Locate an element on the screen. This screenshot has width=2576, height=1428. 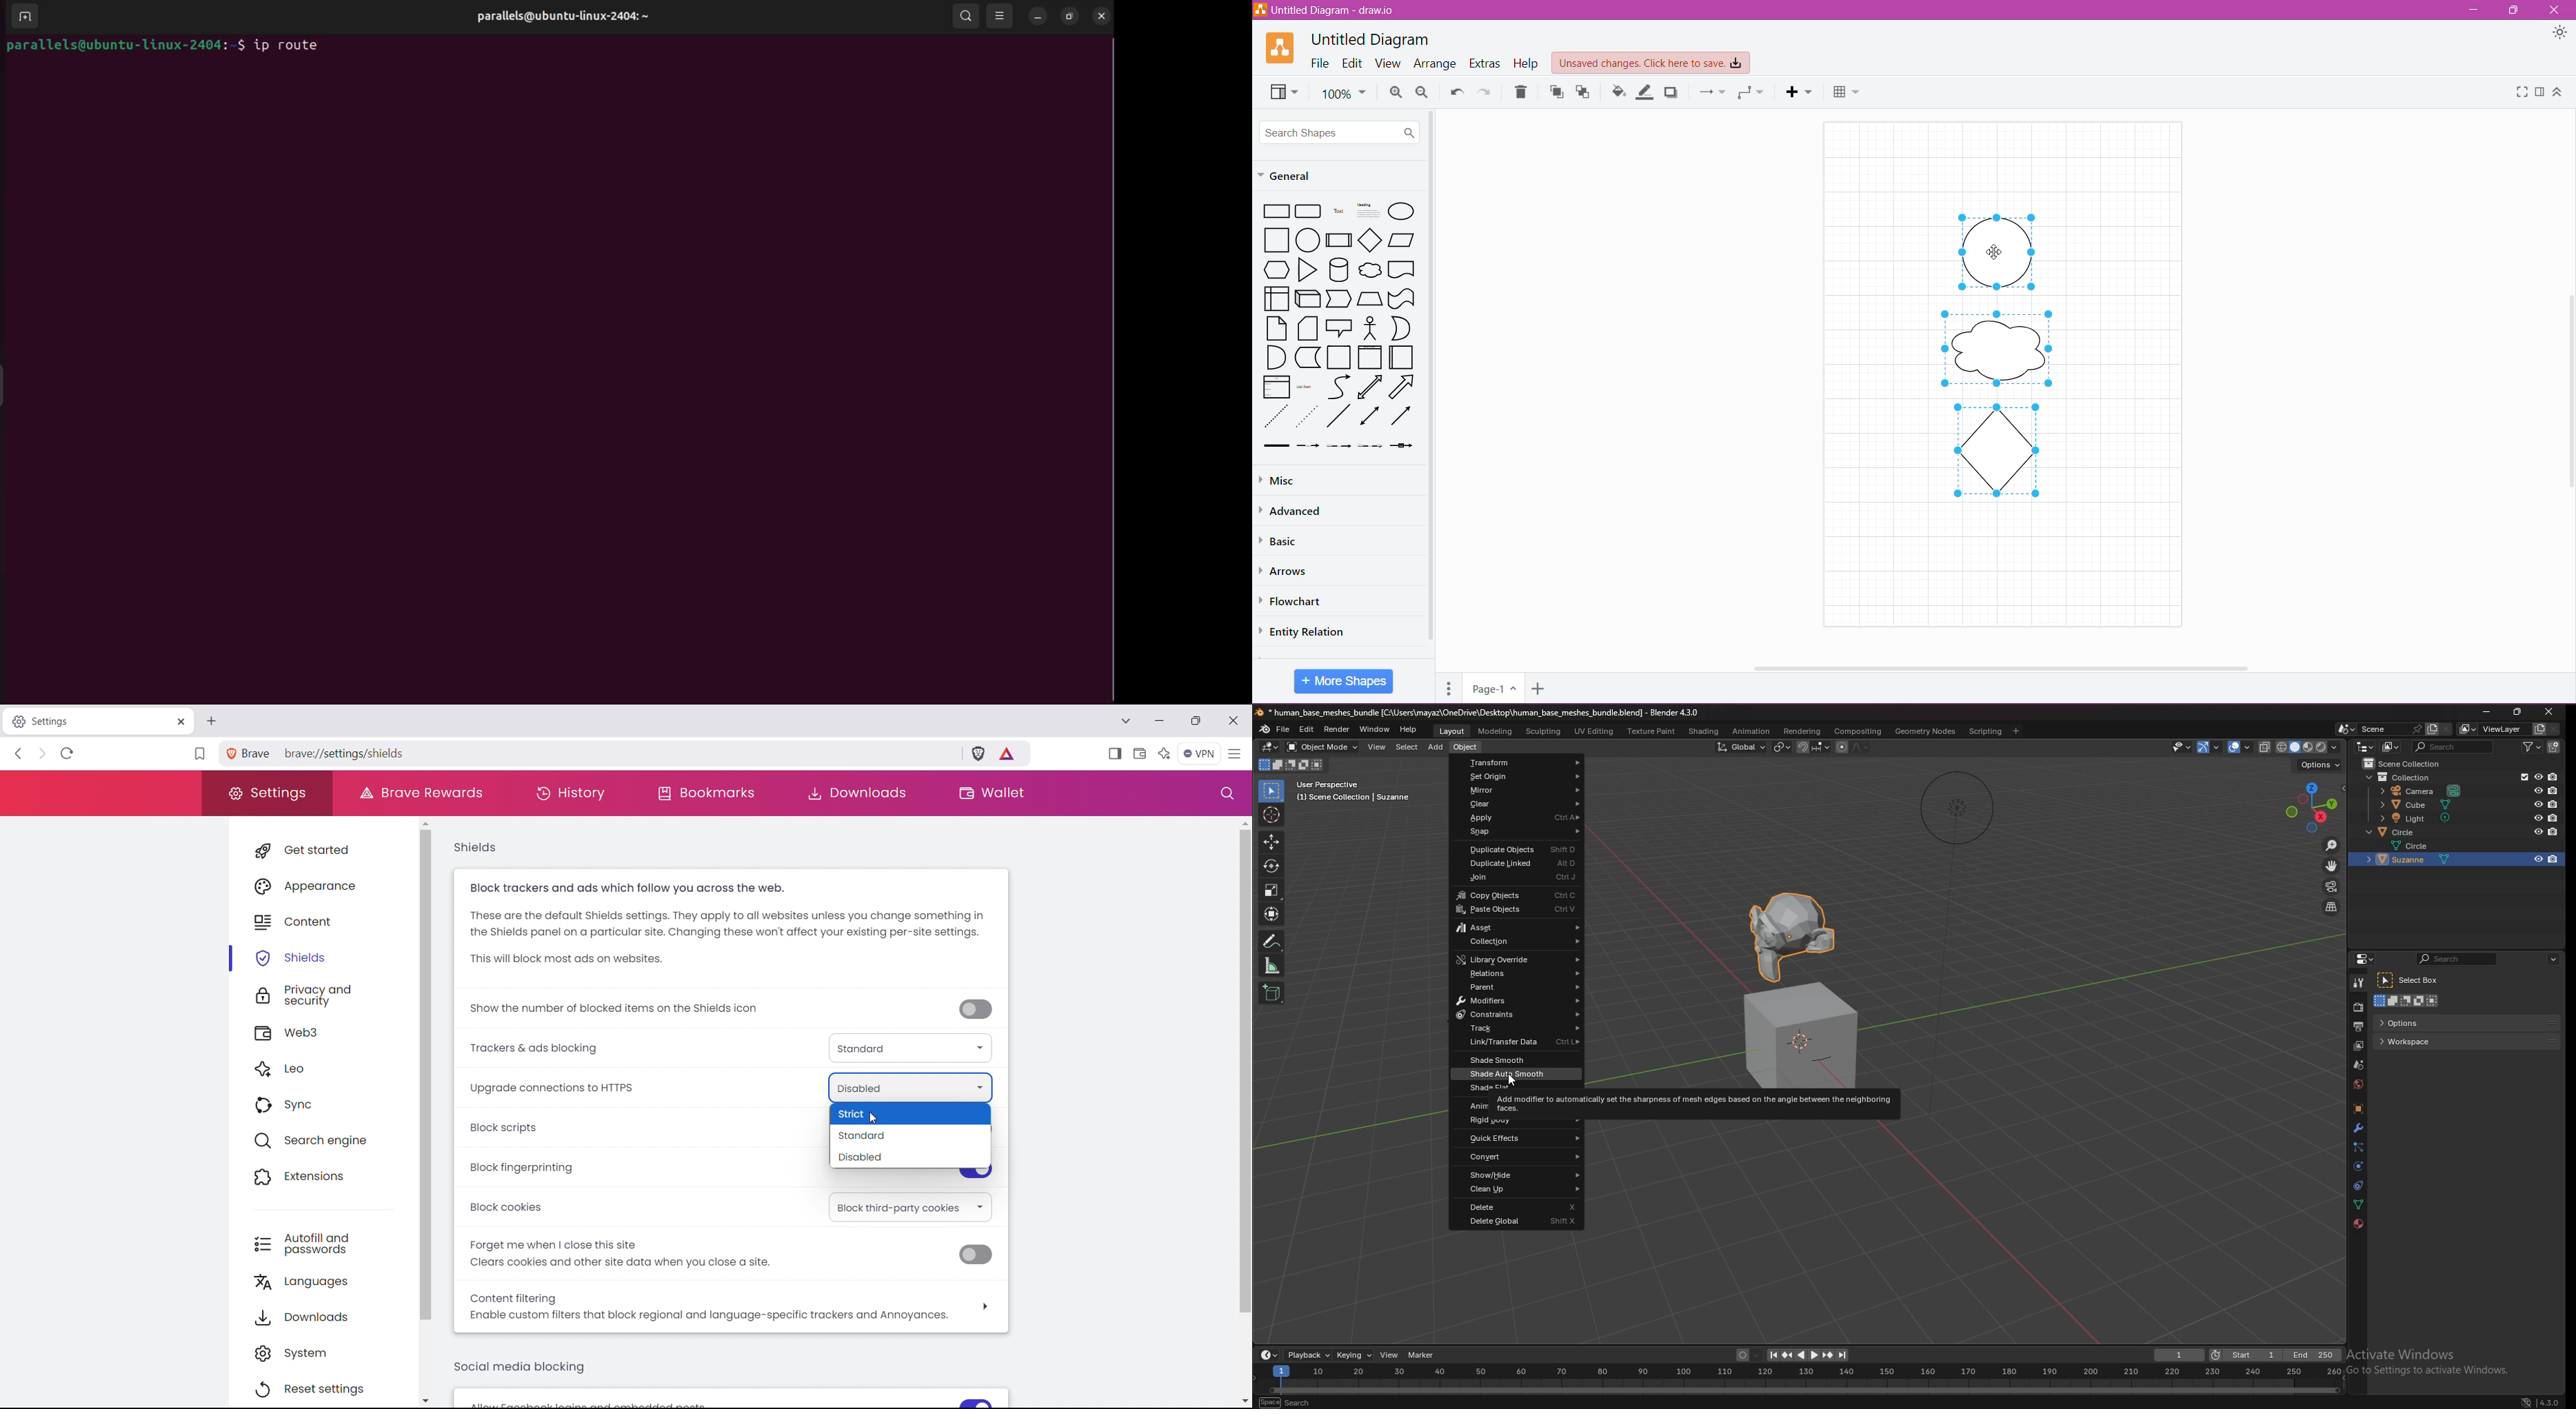
customize and control is located at coordinates (1236, 755).